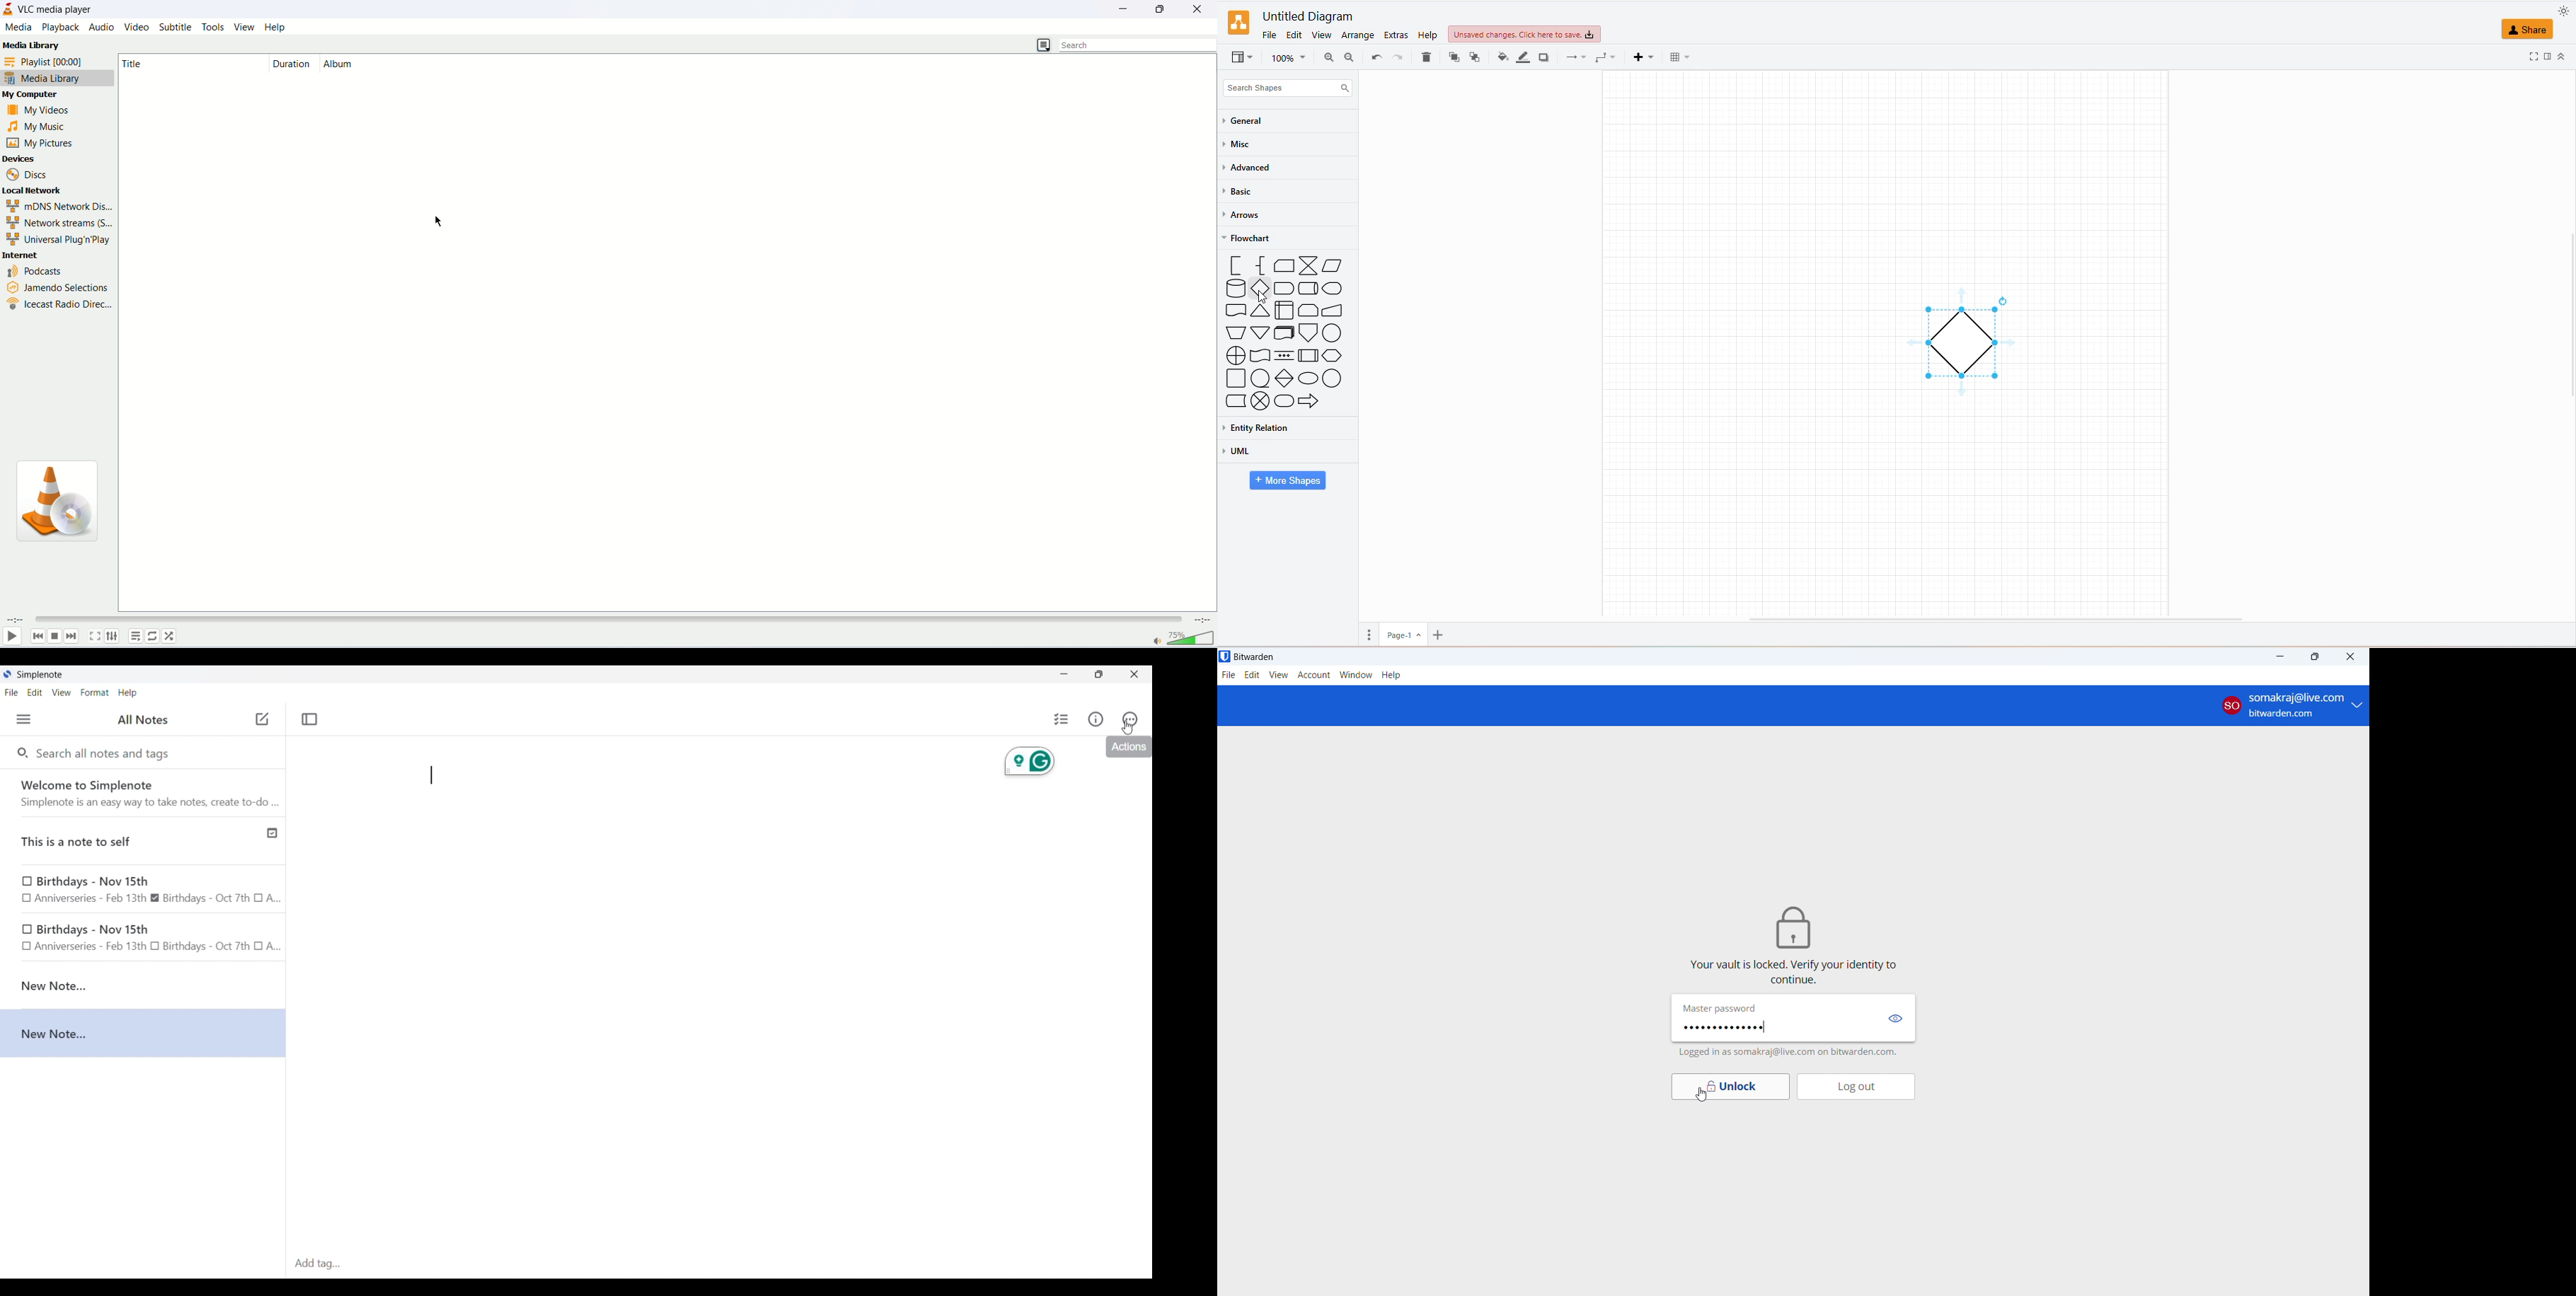 This screenshot has height=1316, width=2576. I want to click on BASIC, so click(1239, 193).